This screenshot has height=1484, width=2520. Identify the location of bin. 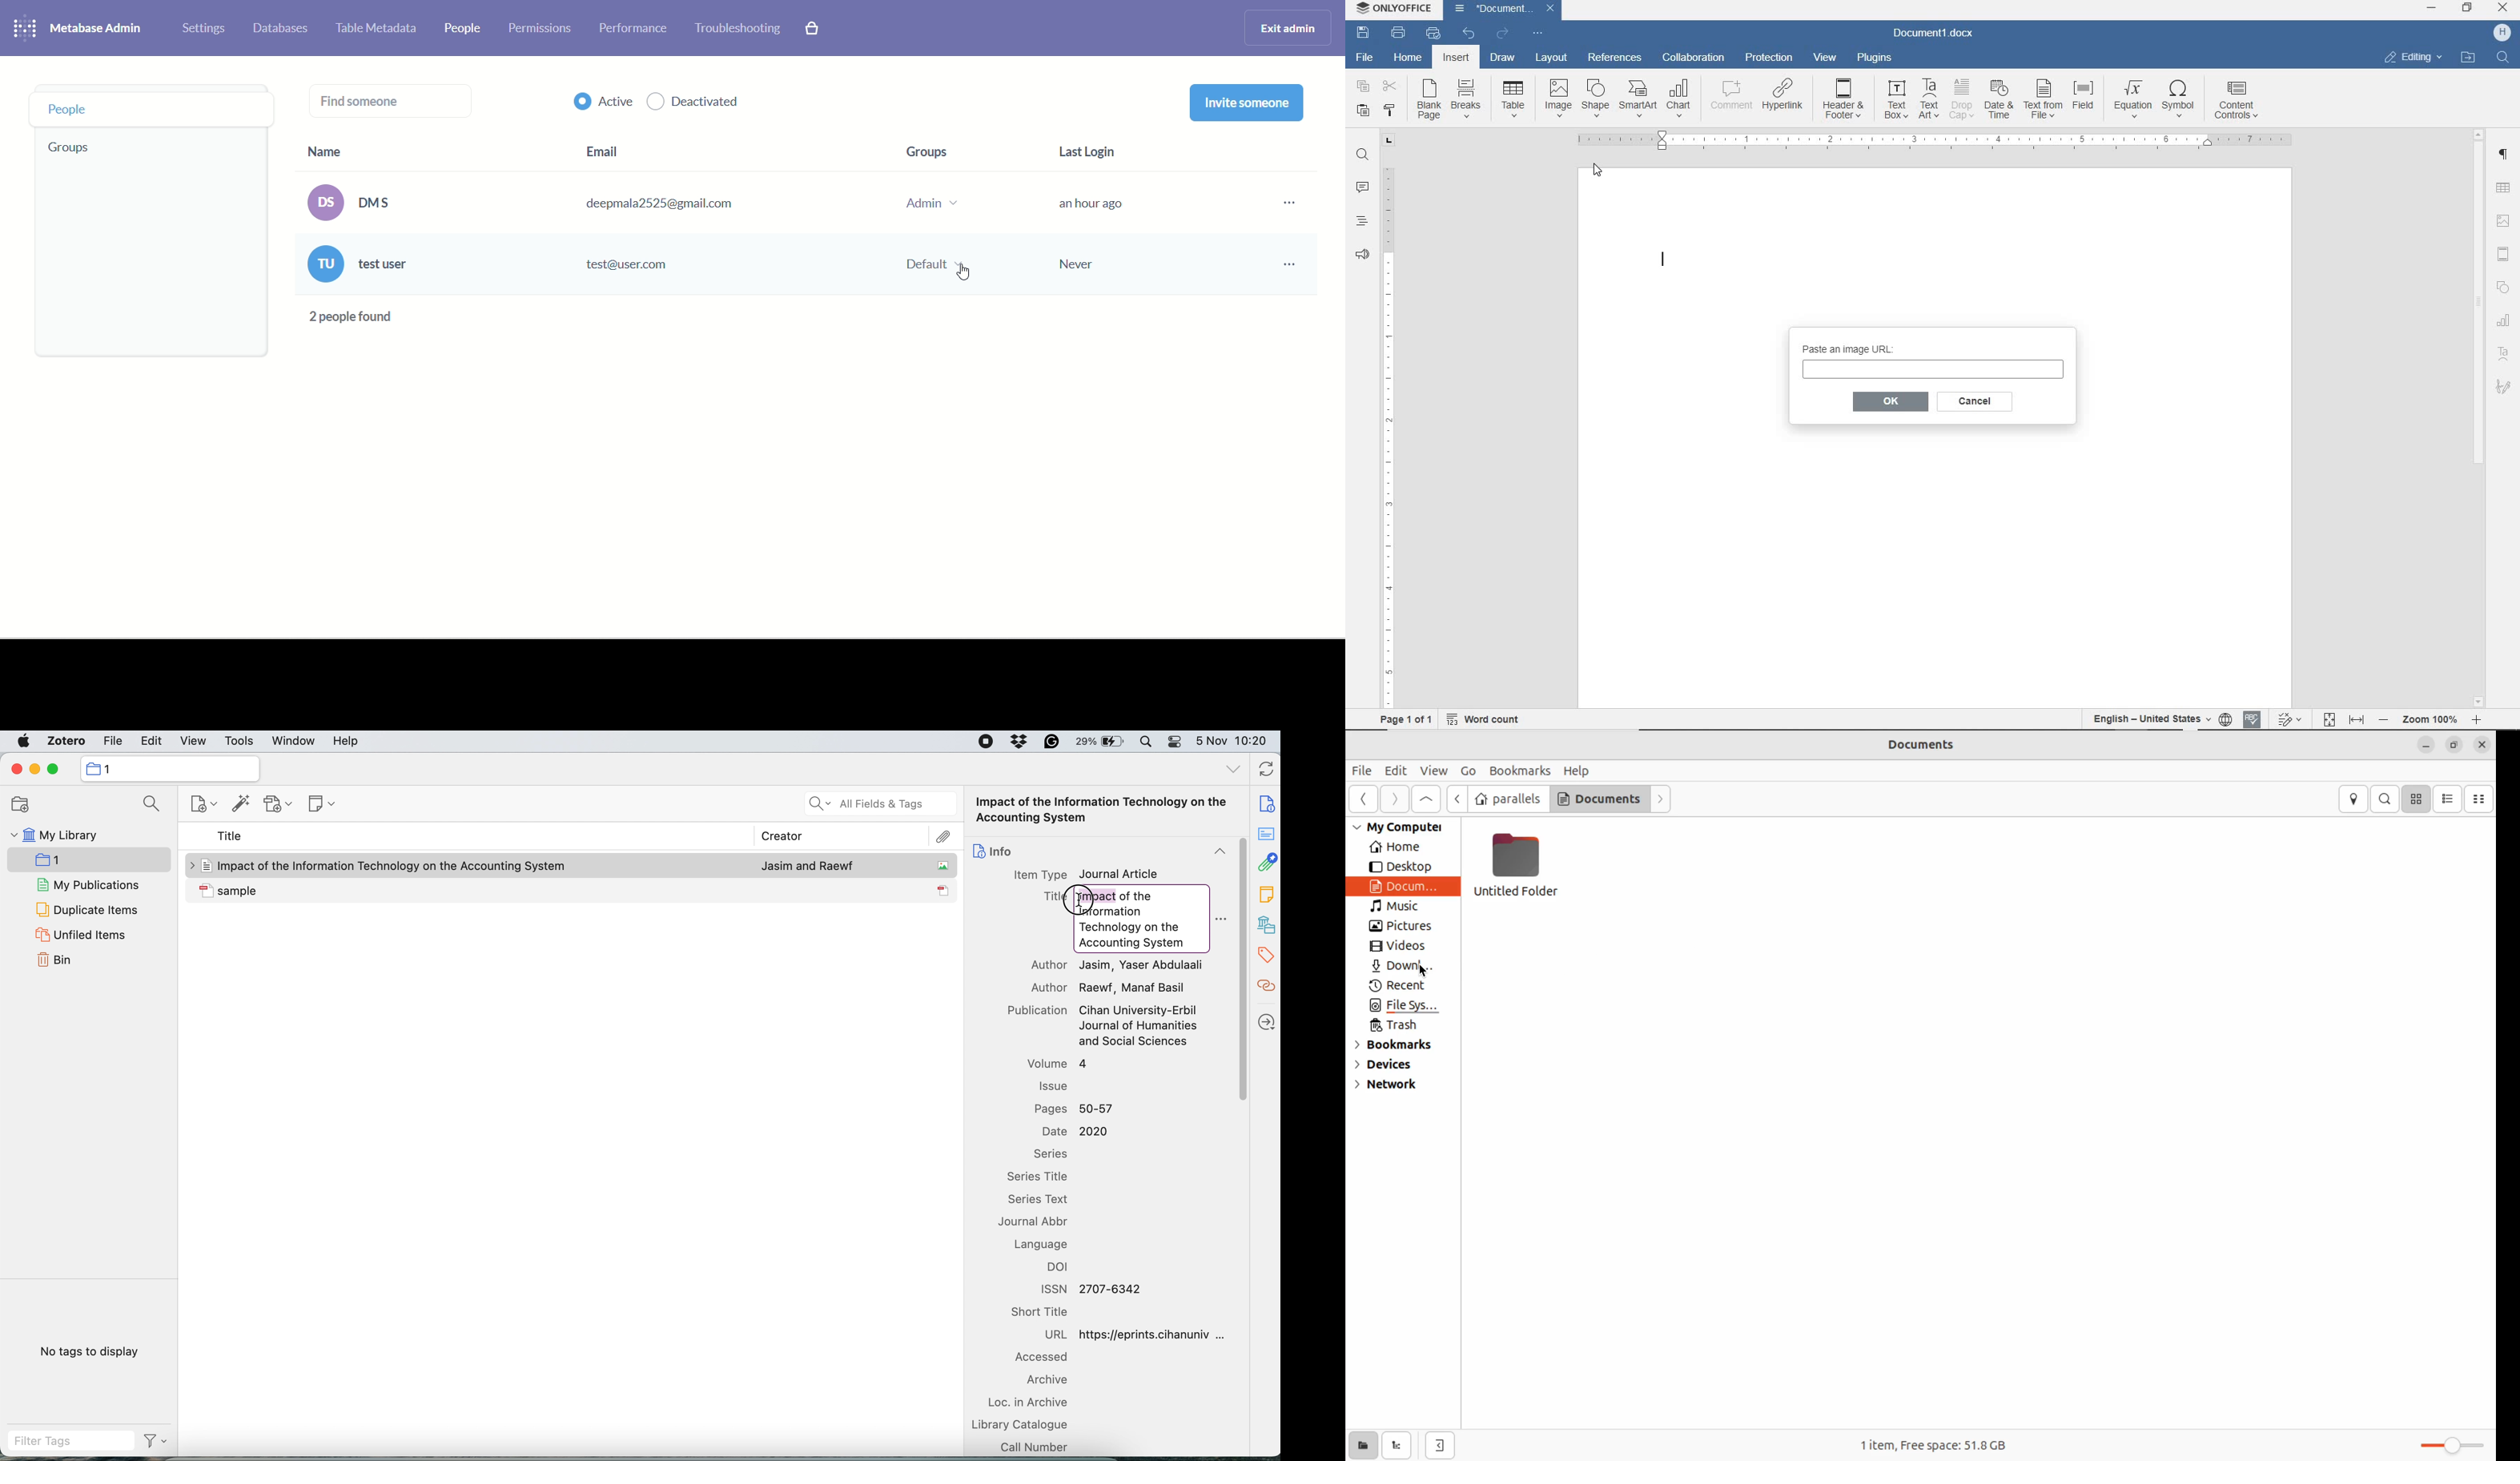
(56, 961).